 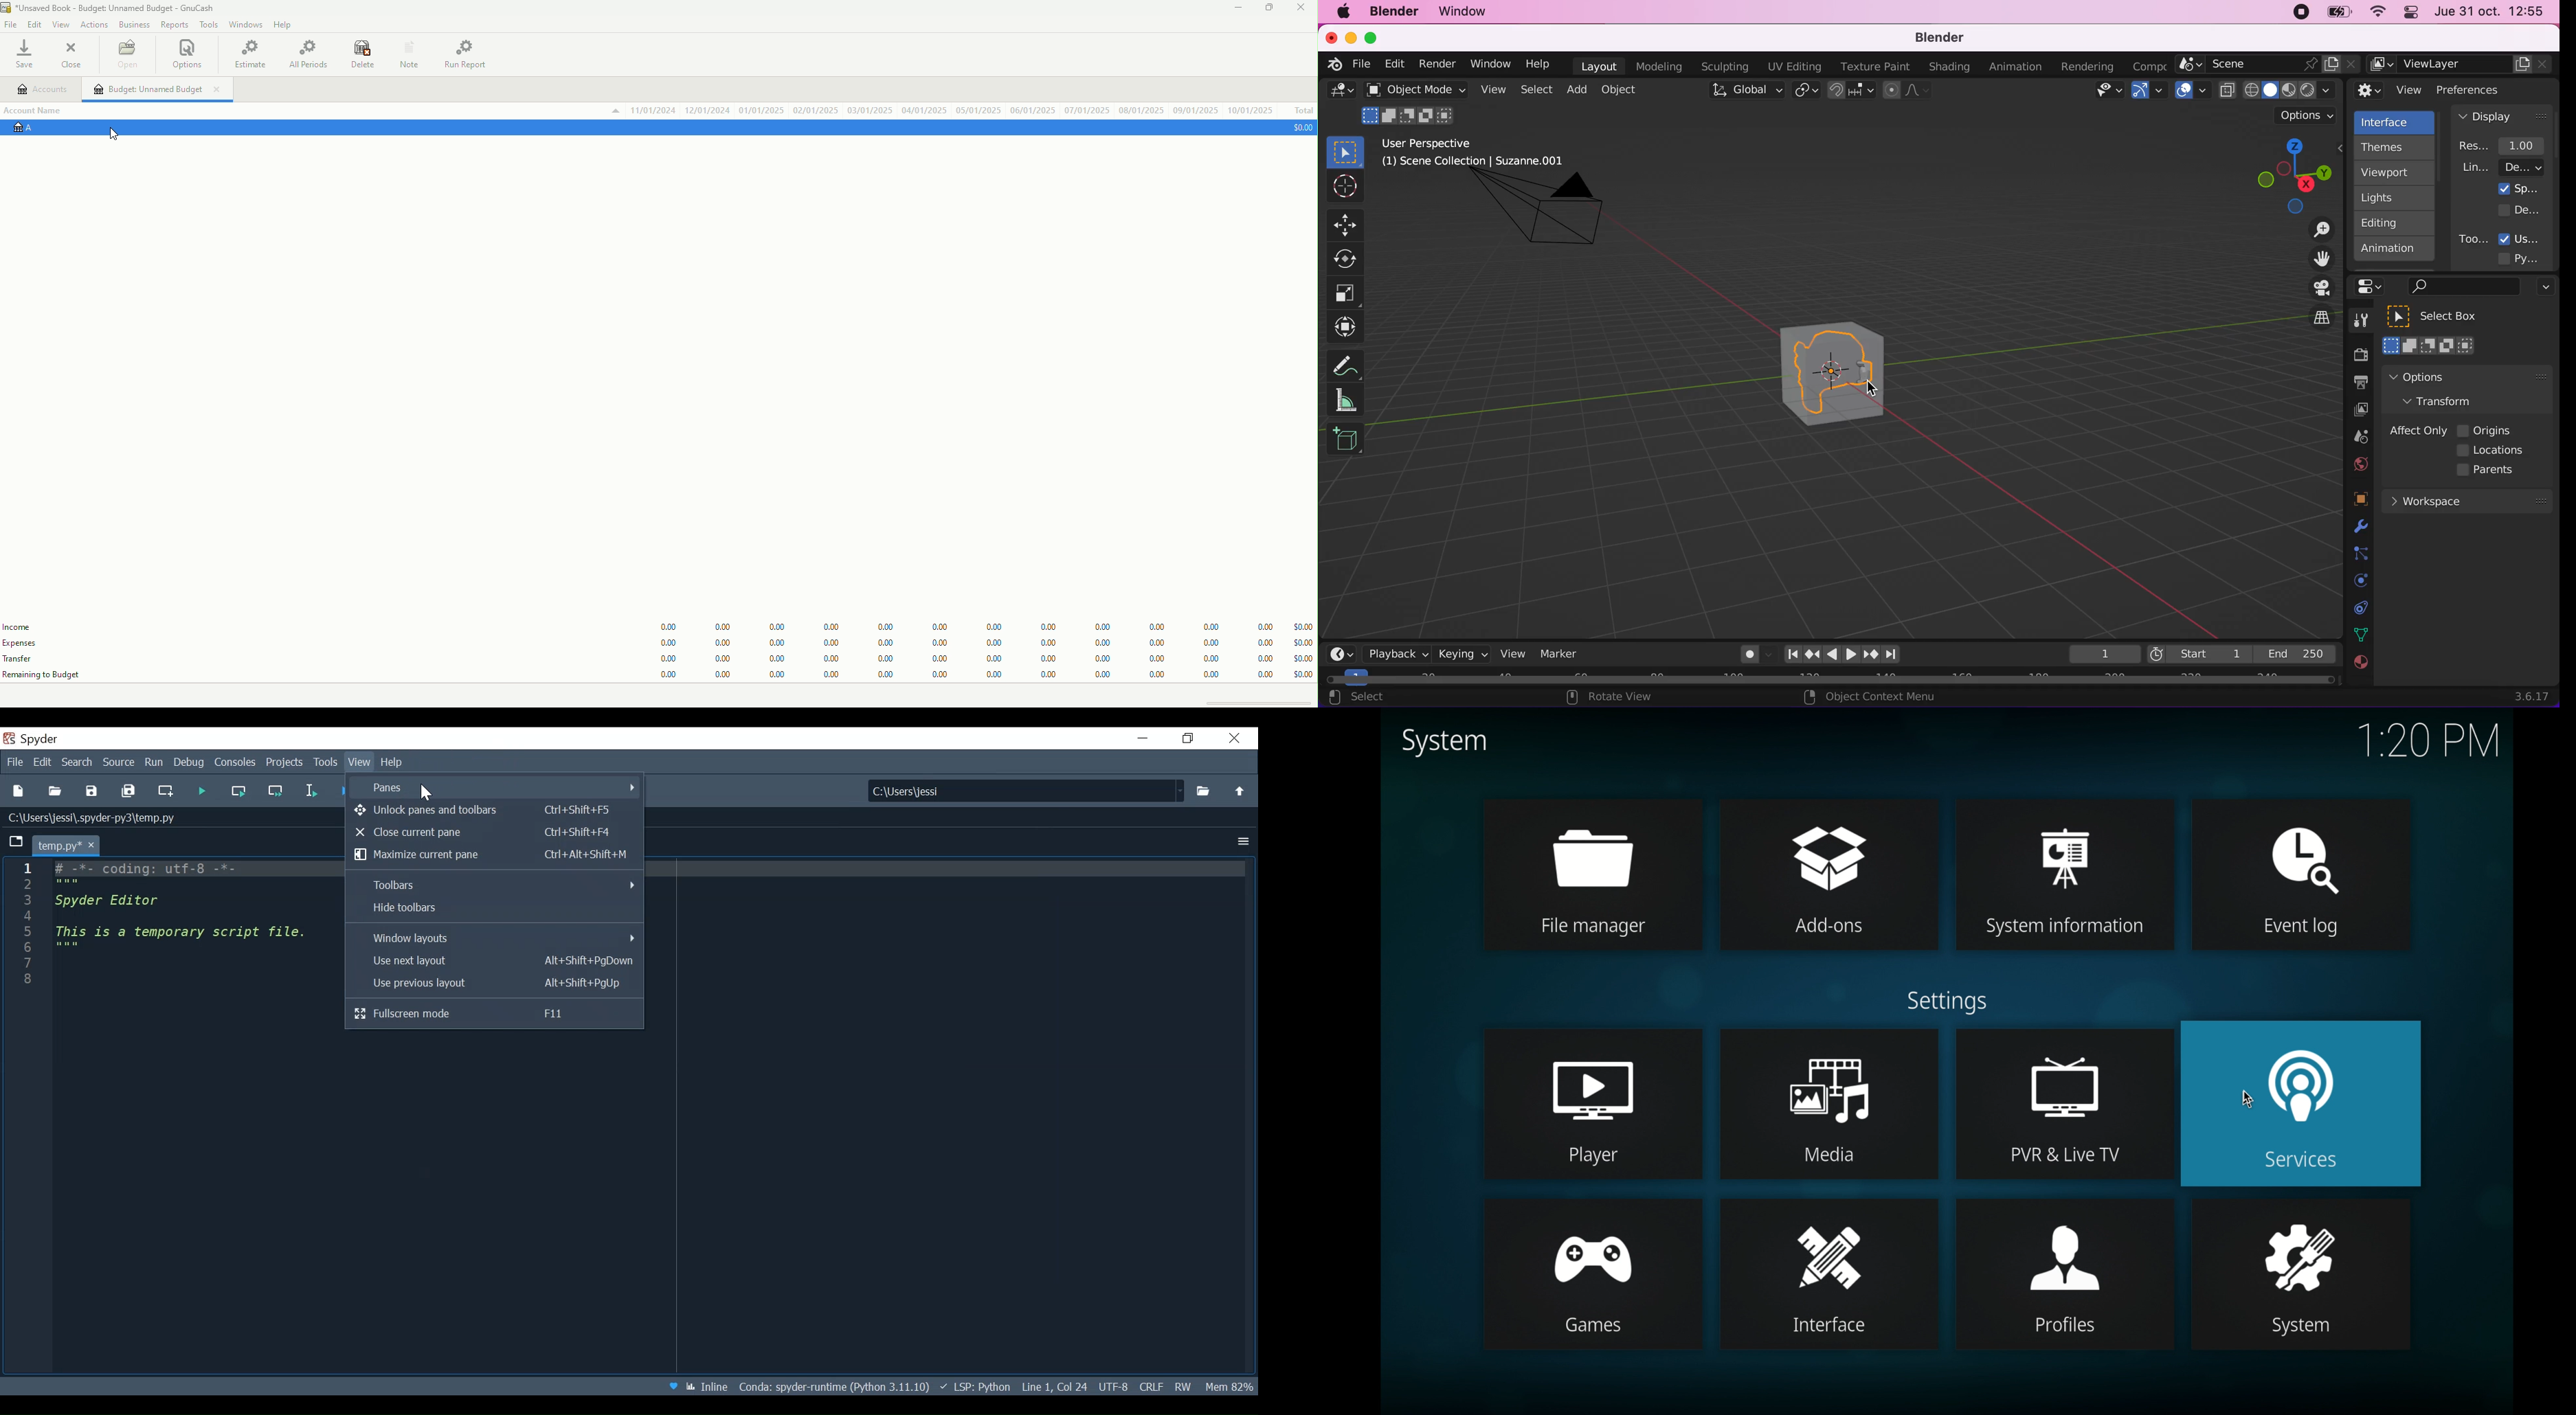 I want to click on Business, so click(x=136, y=23).